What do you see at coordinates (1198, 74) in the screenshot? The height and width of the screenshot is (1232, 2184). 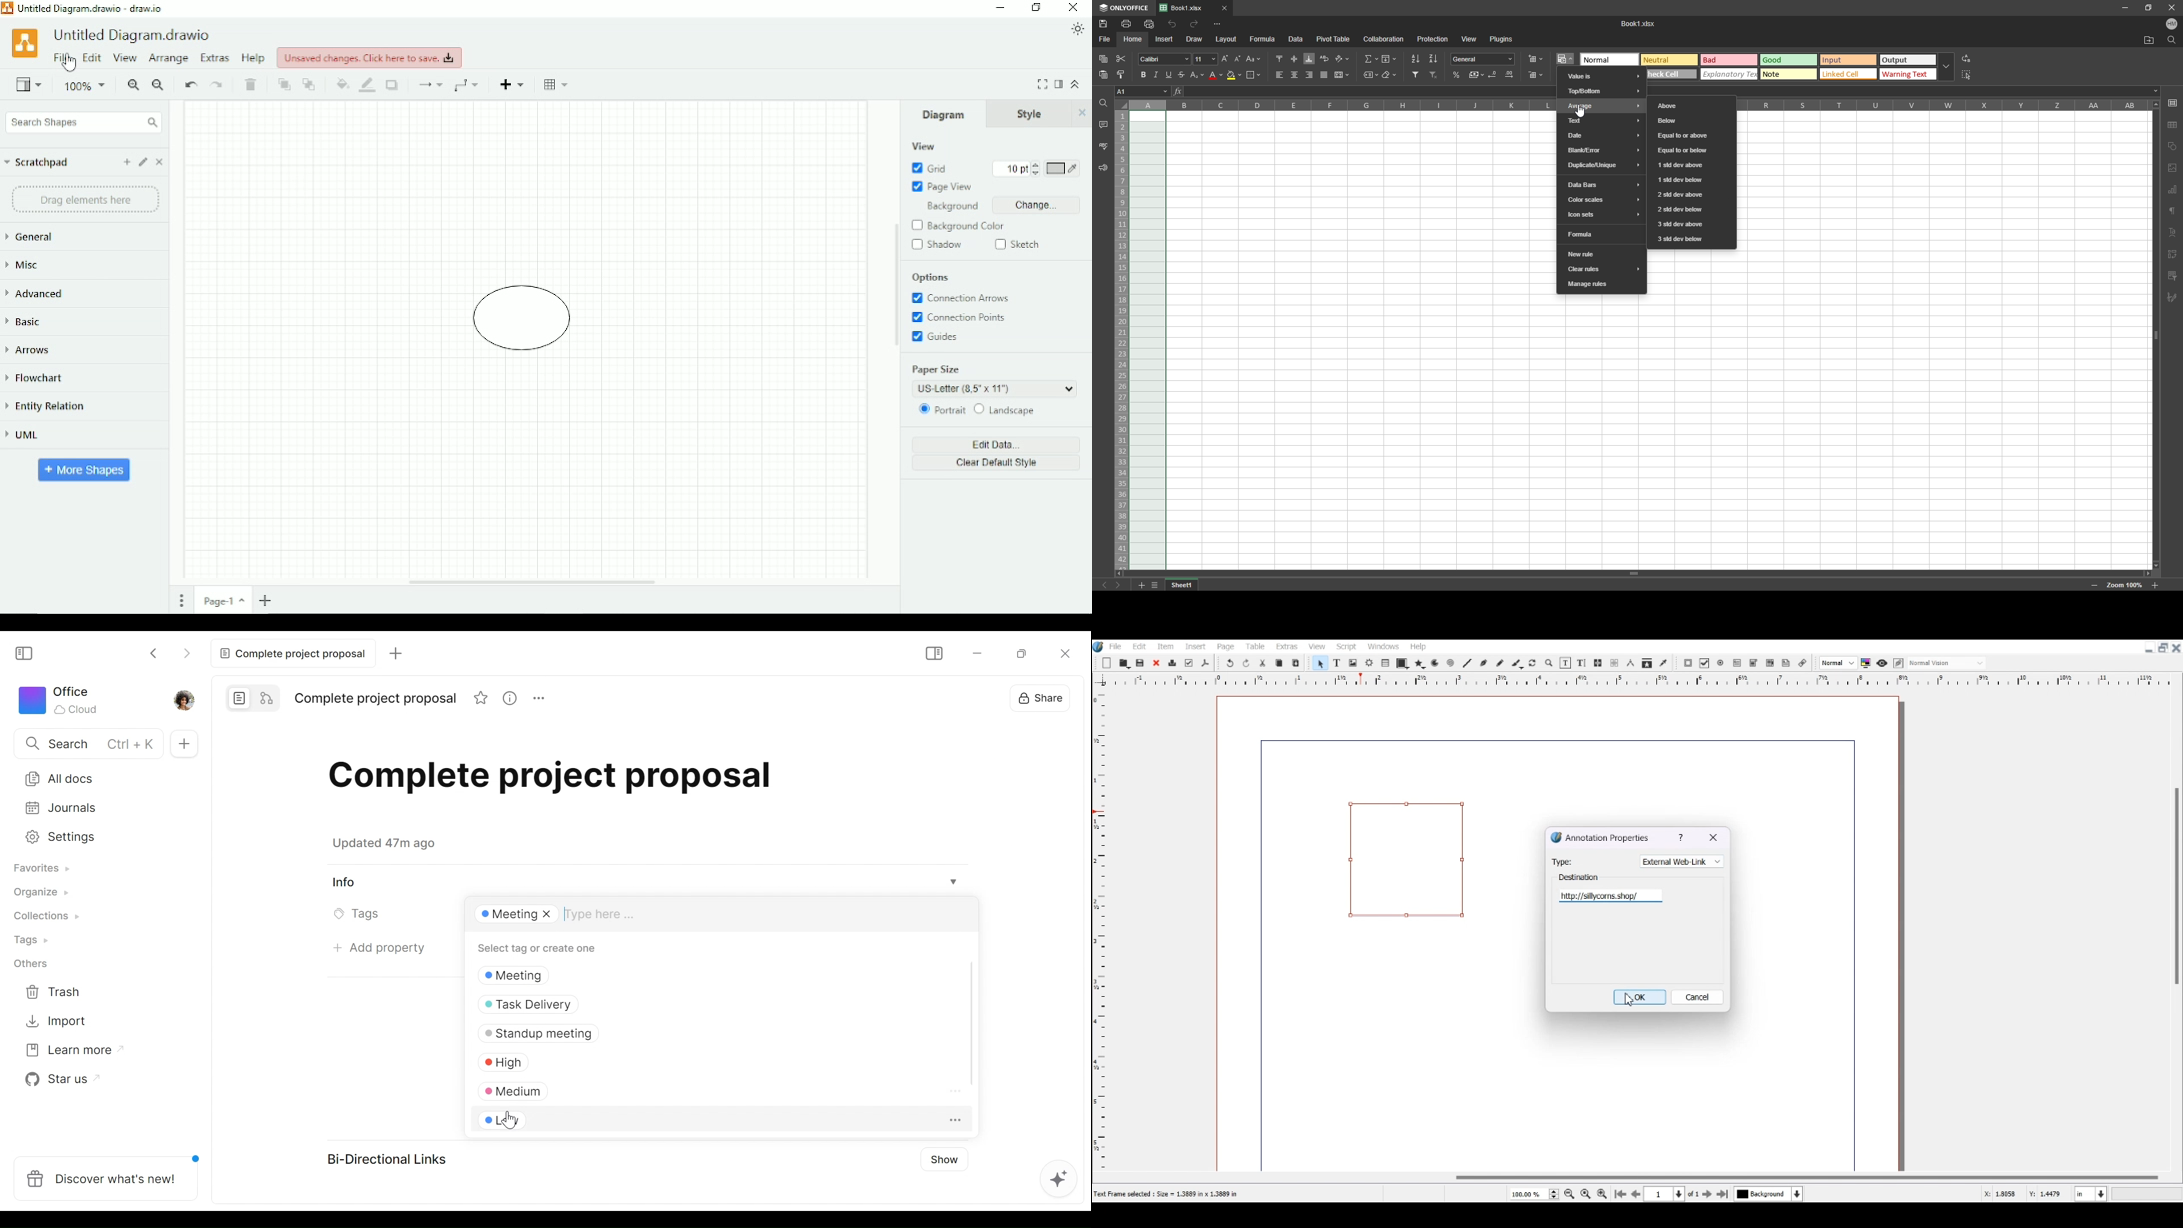 I see `subscript` at bounding box center [1198, 74].